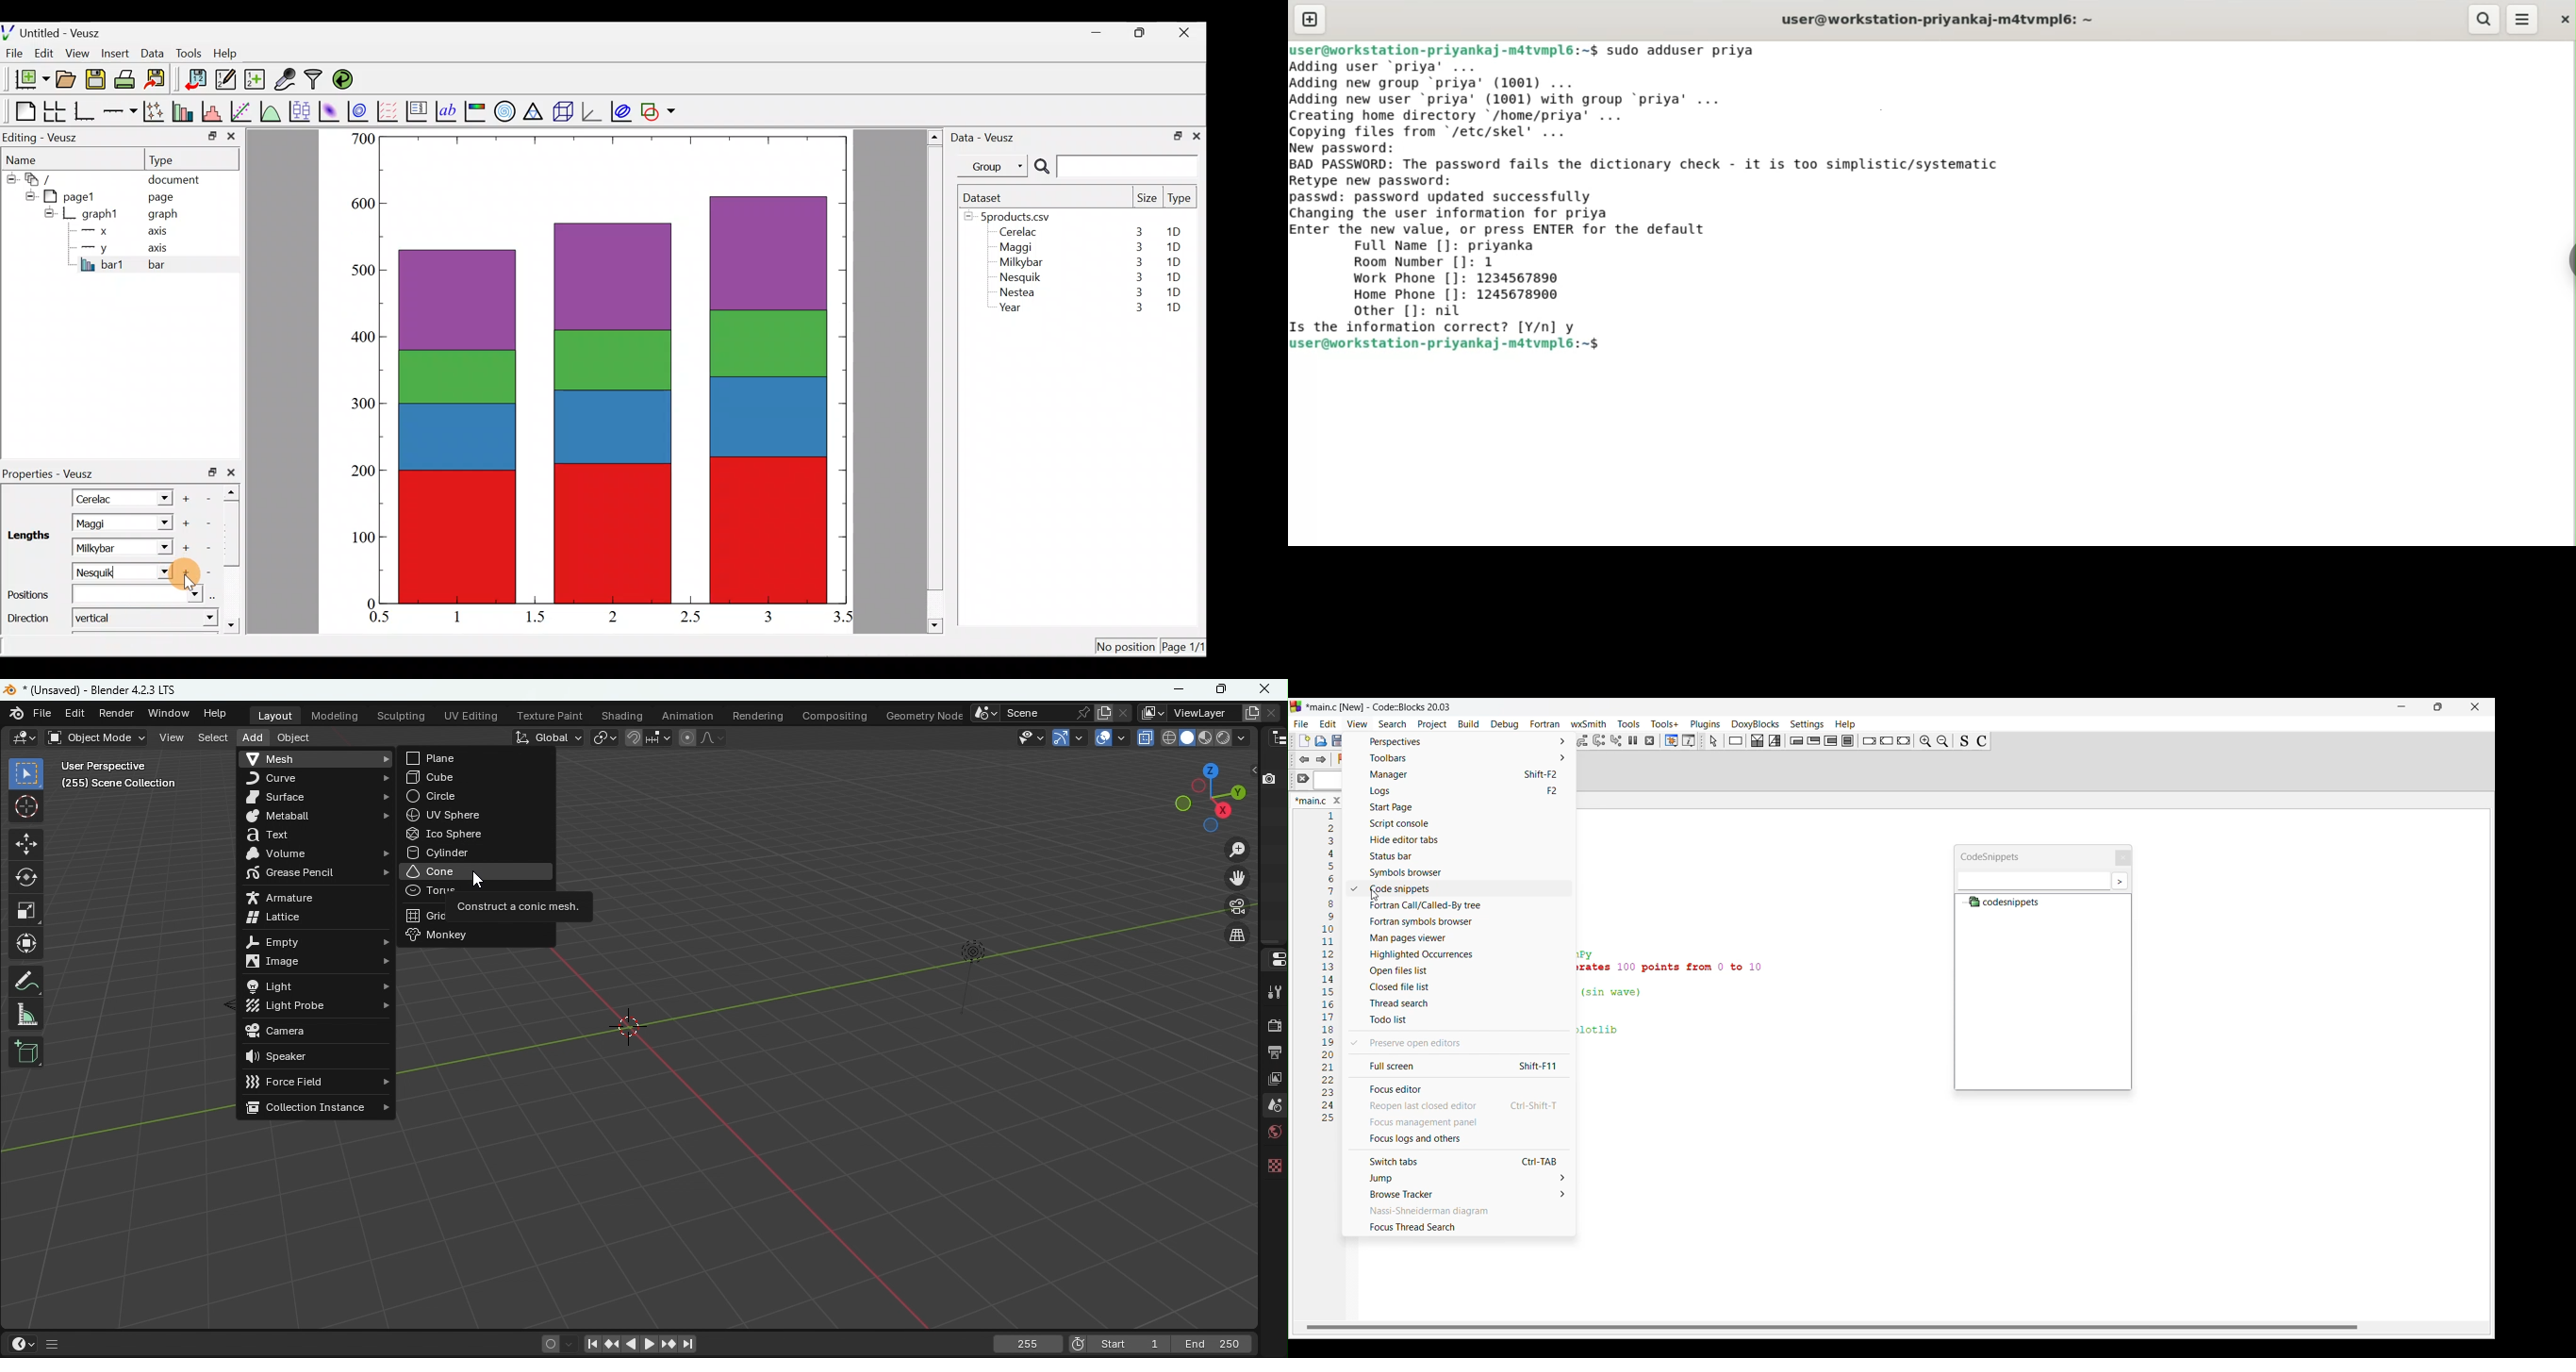 This screenshot has height=1372, width=2576. What do you see at coordinates (562, 111) in the screenshot?
I see `3d scene` at bounding box center [562, 111].